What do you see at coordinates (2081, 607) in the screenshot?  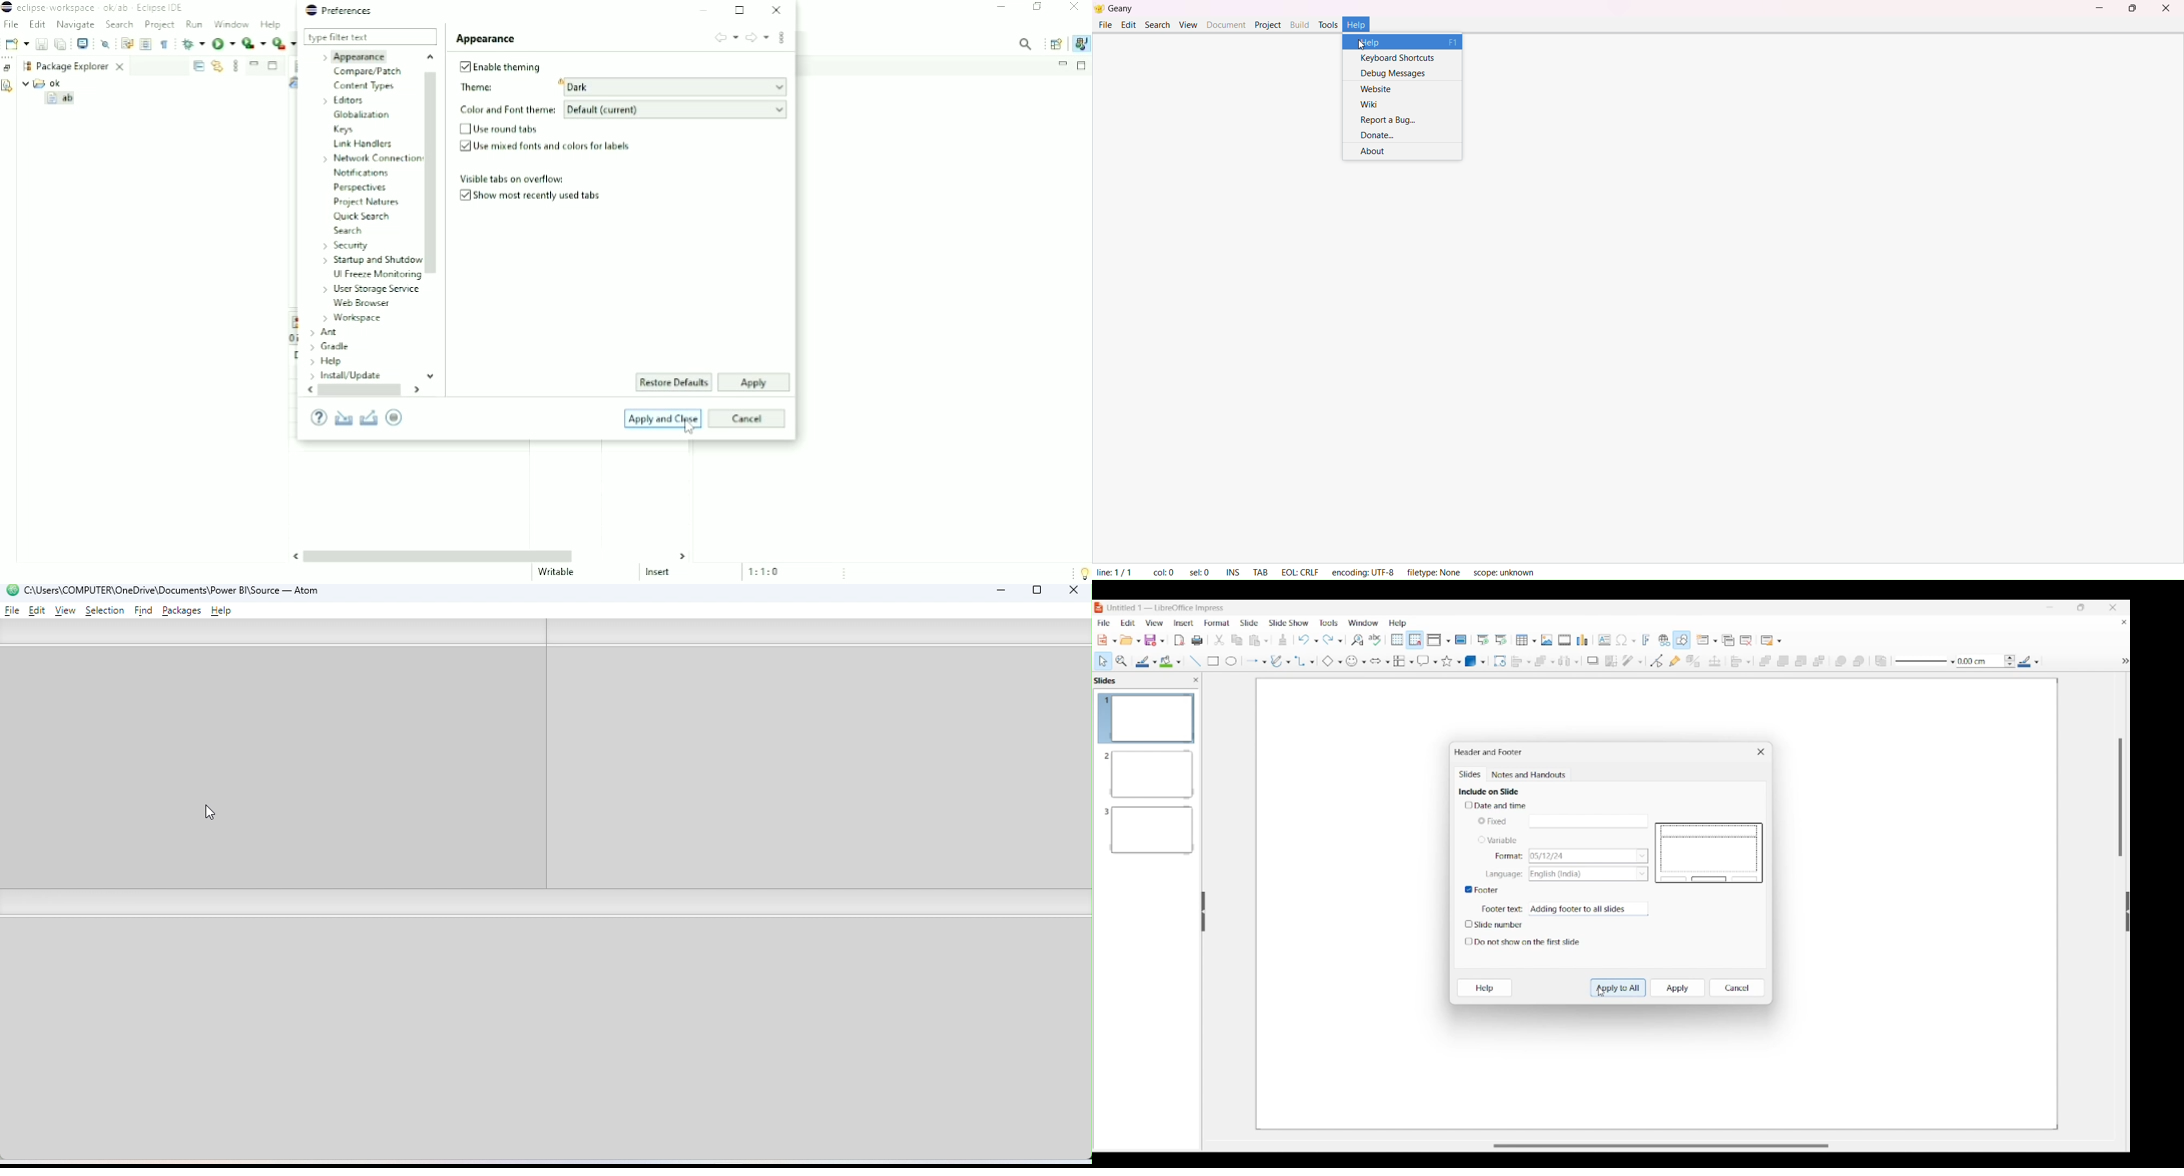 I see `Show in smaller tab` at bounding box center [2081, 607].